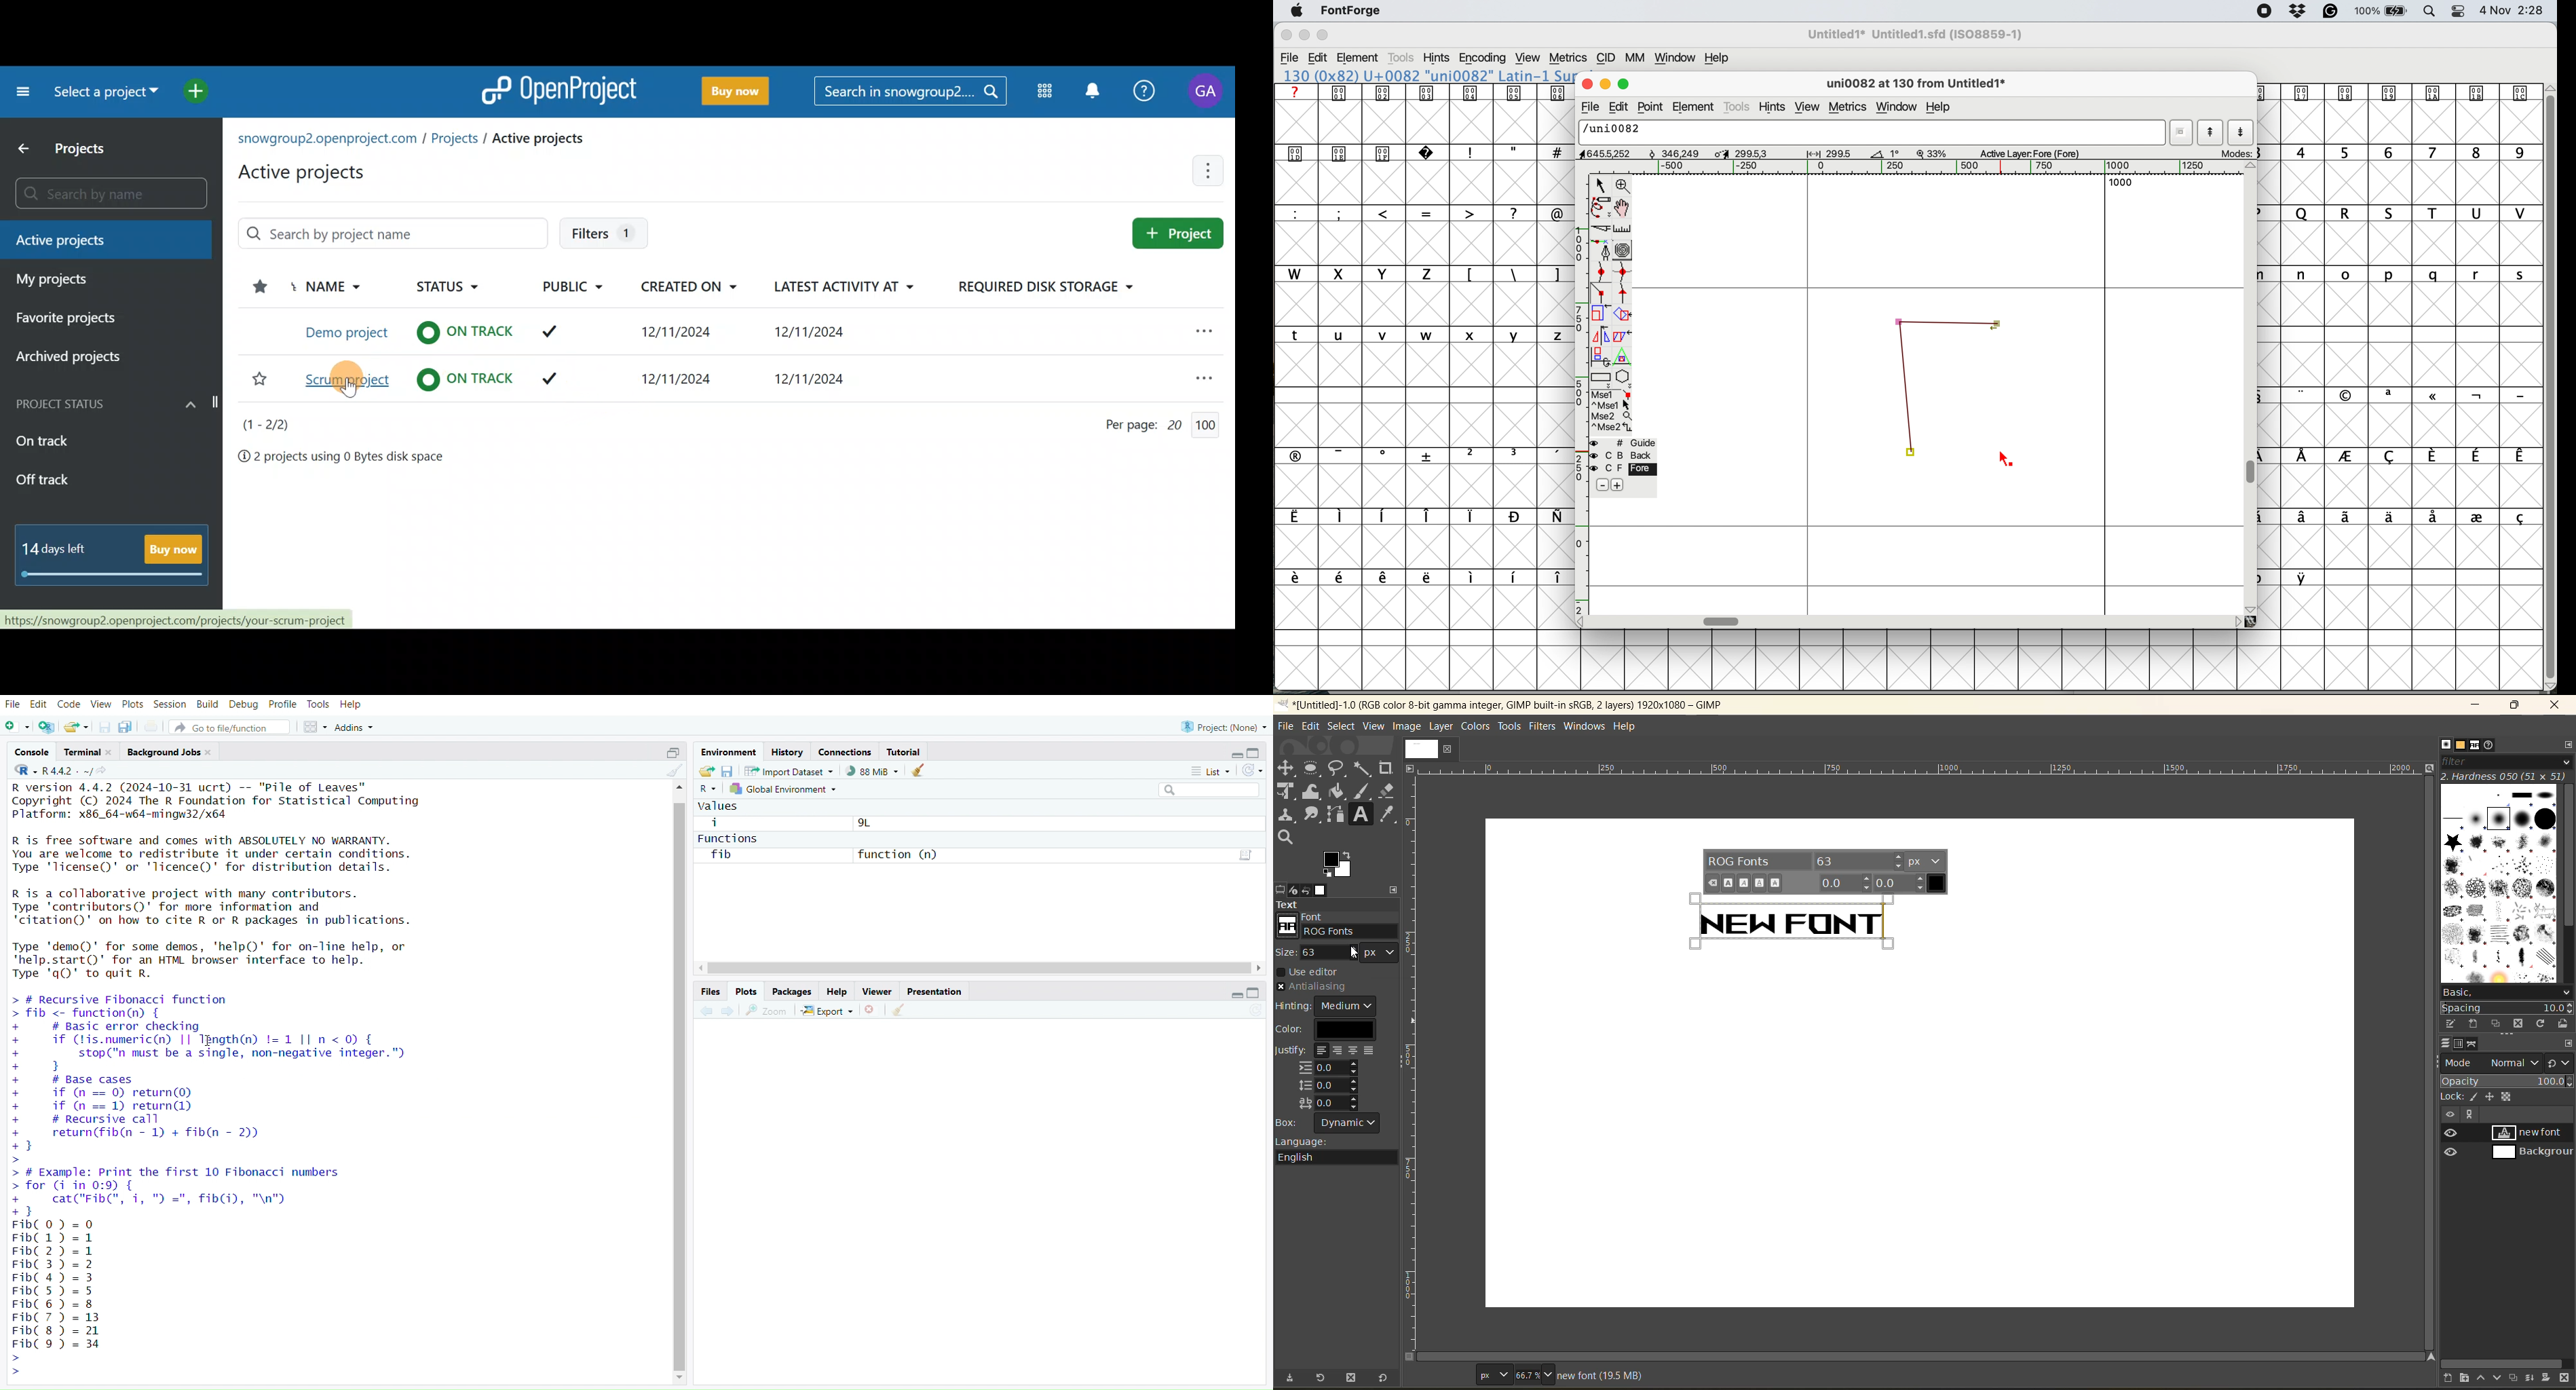 The width and height of the screenshot is (2576, 1400). Describe the element at coordinates (673, 771) in the screenshot. I see `clear console` at that location.